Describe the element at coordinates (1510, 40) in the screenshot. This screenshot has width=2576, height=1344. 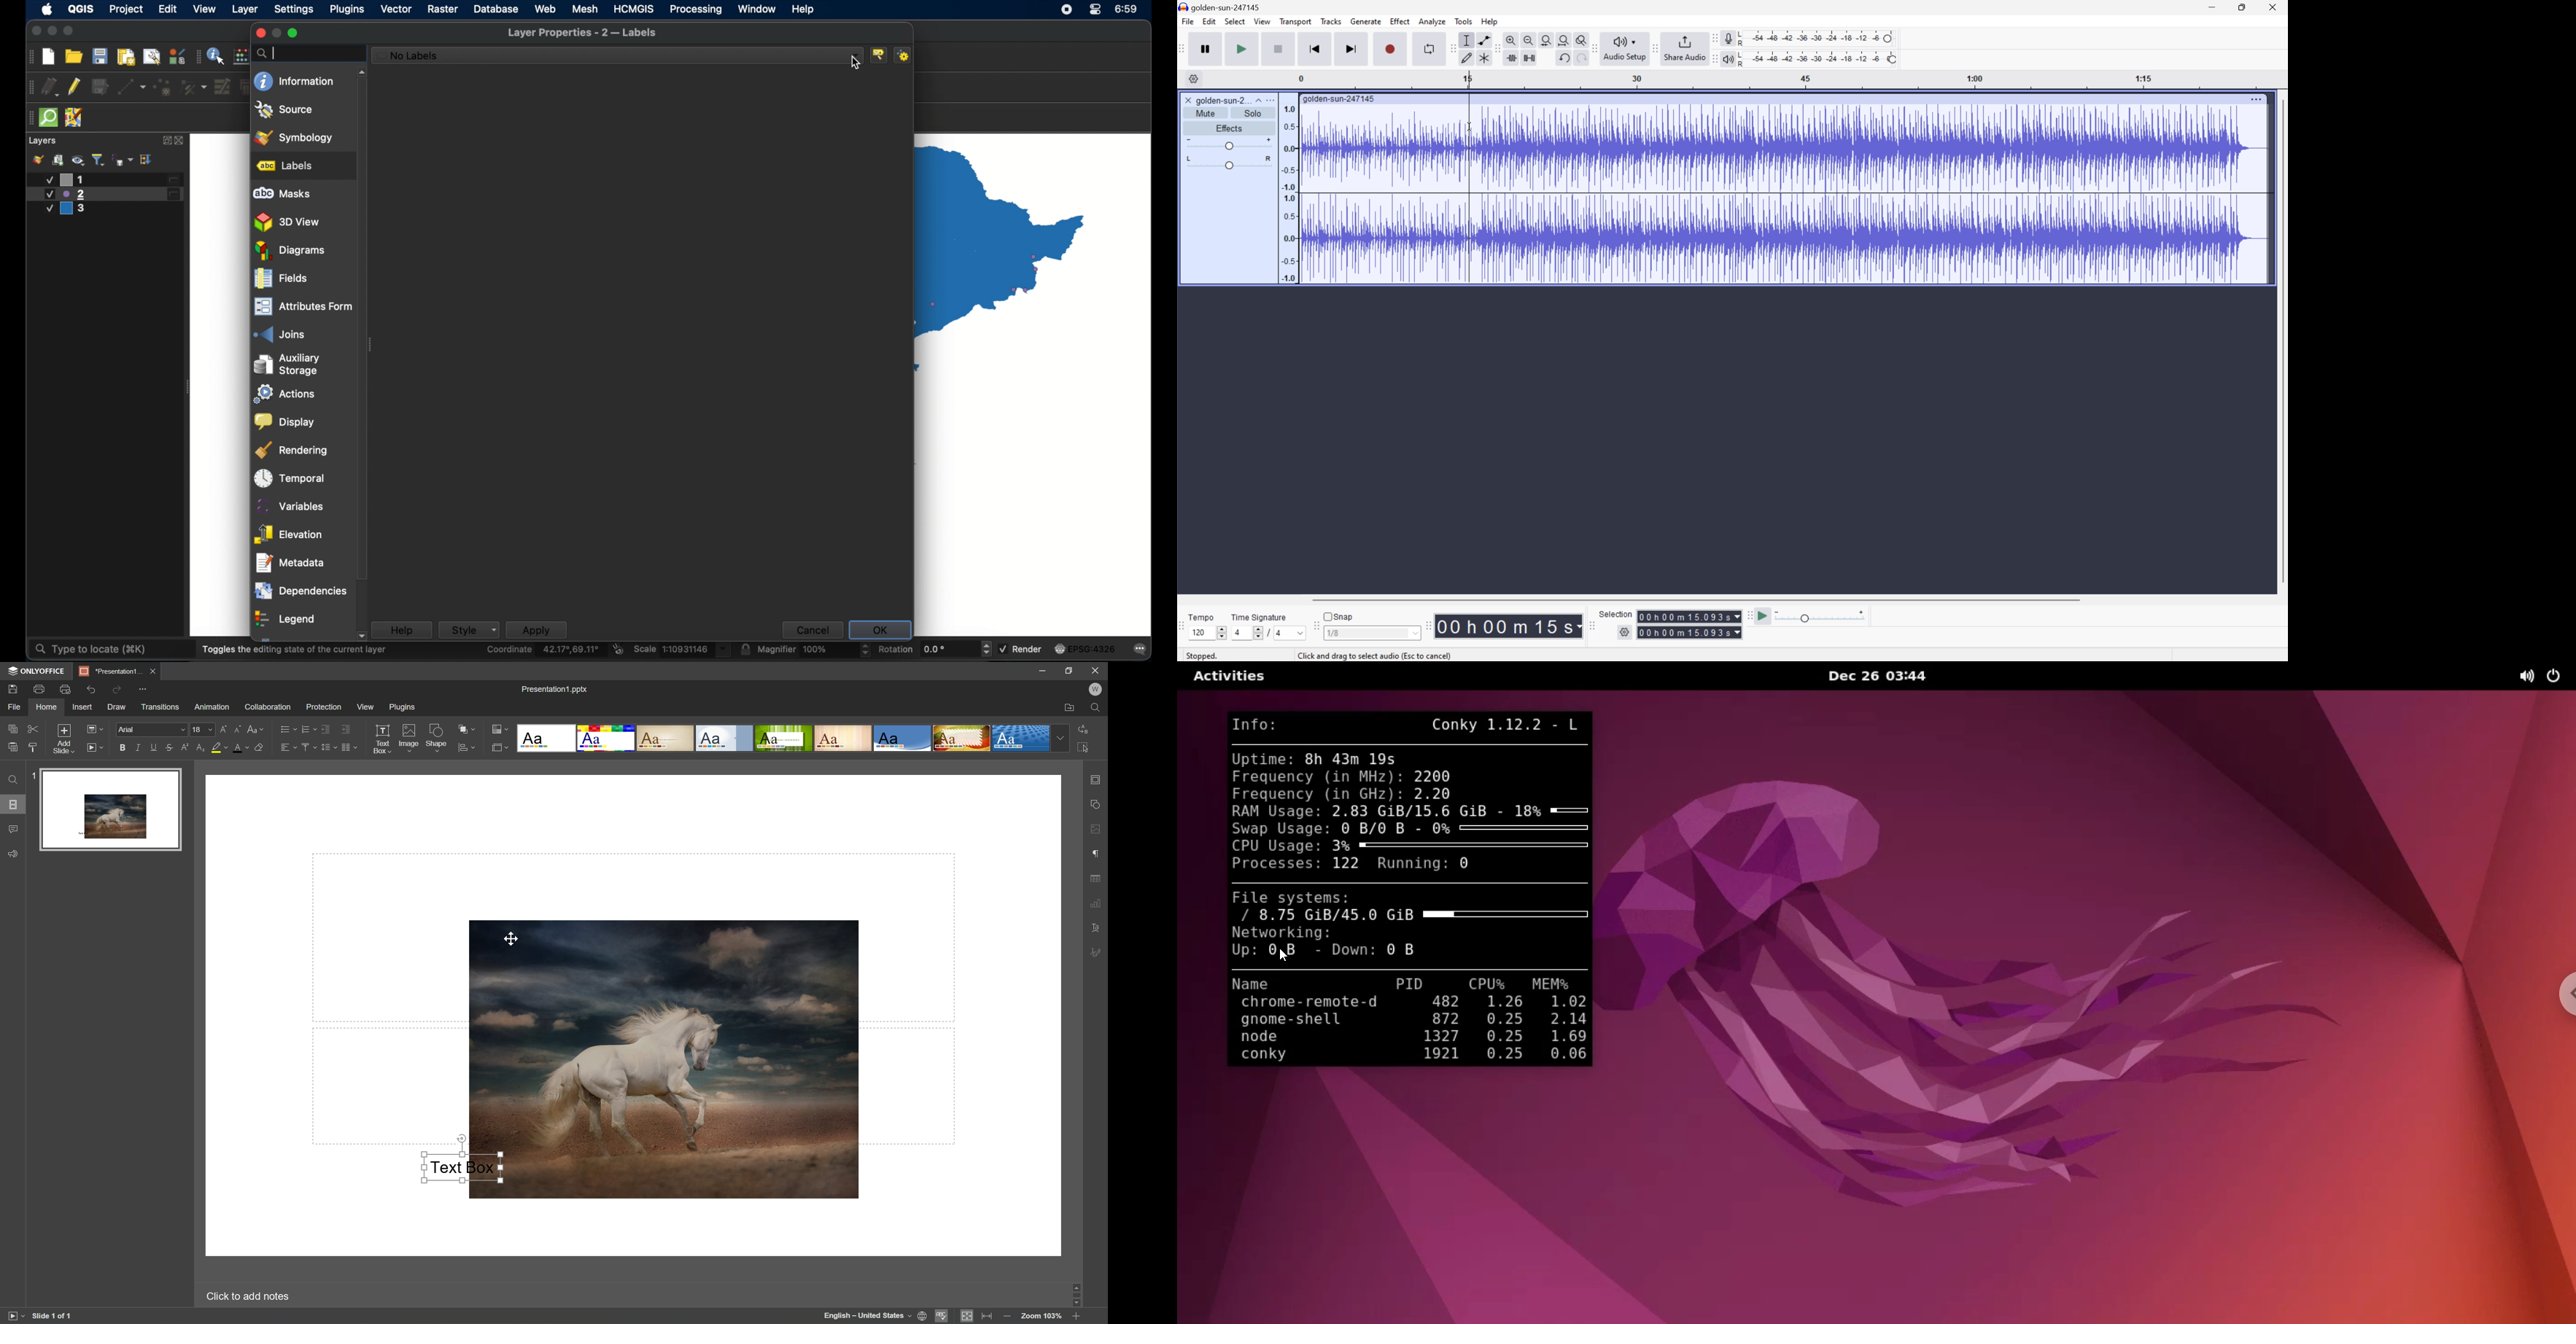
I see `Zoom in` at that location.